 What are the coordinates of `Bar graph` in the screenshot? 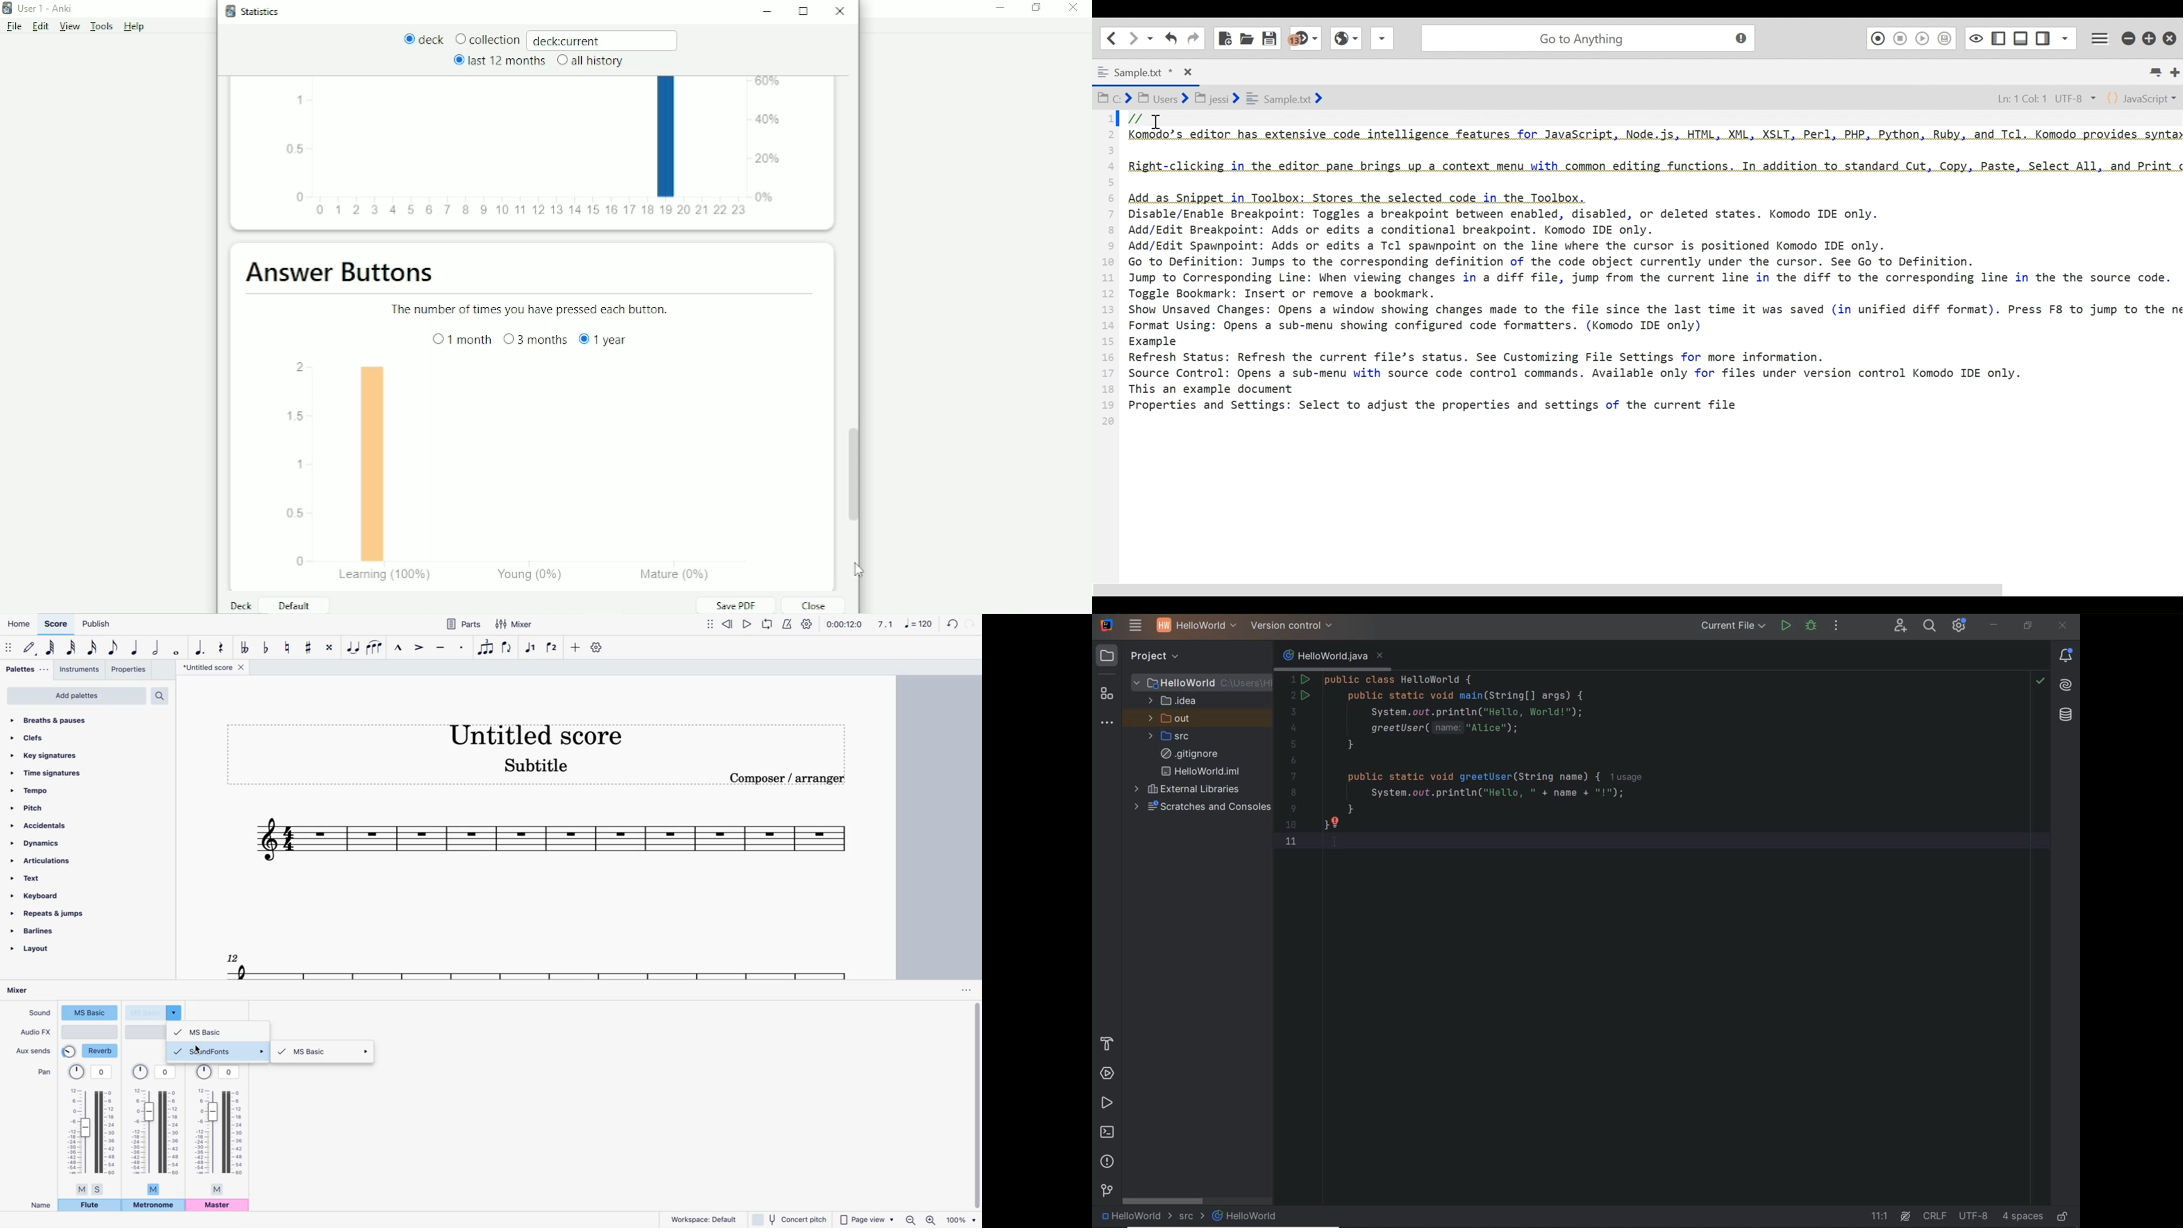 It's located at (532, 472).